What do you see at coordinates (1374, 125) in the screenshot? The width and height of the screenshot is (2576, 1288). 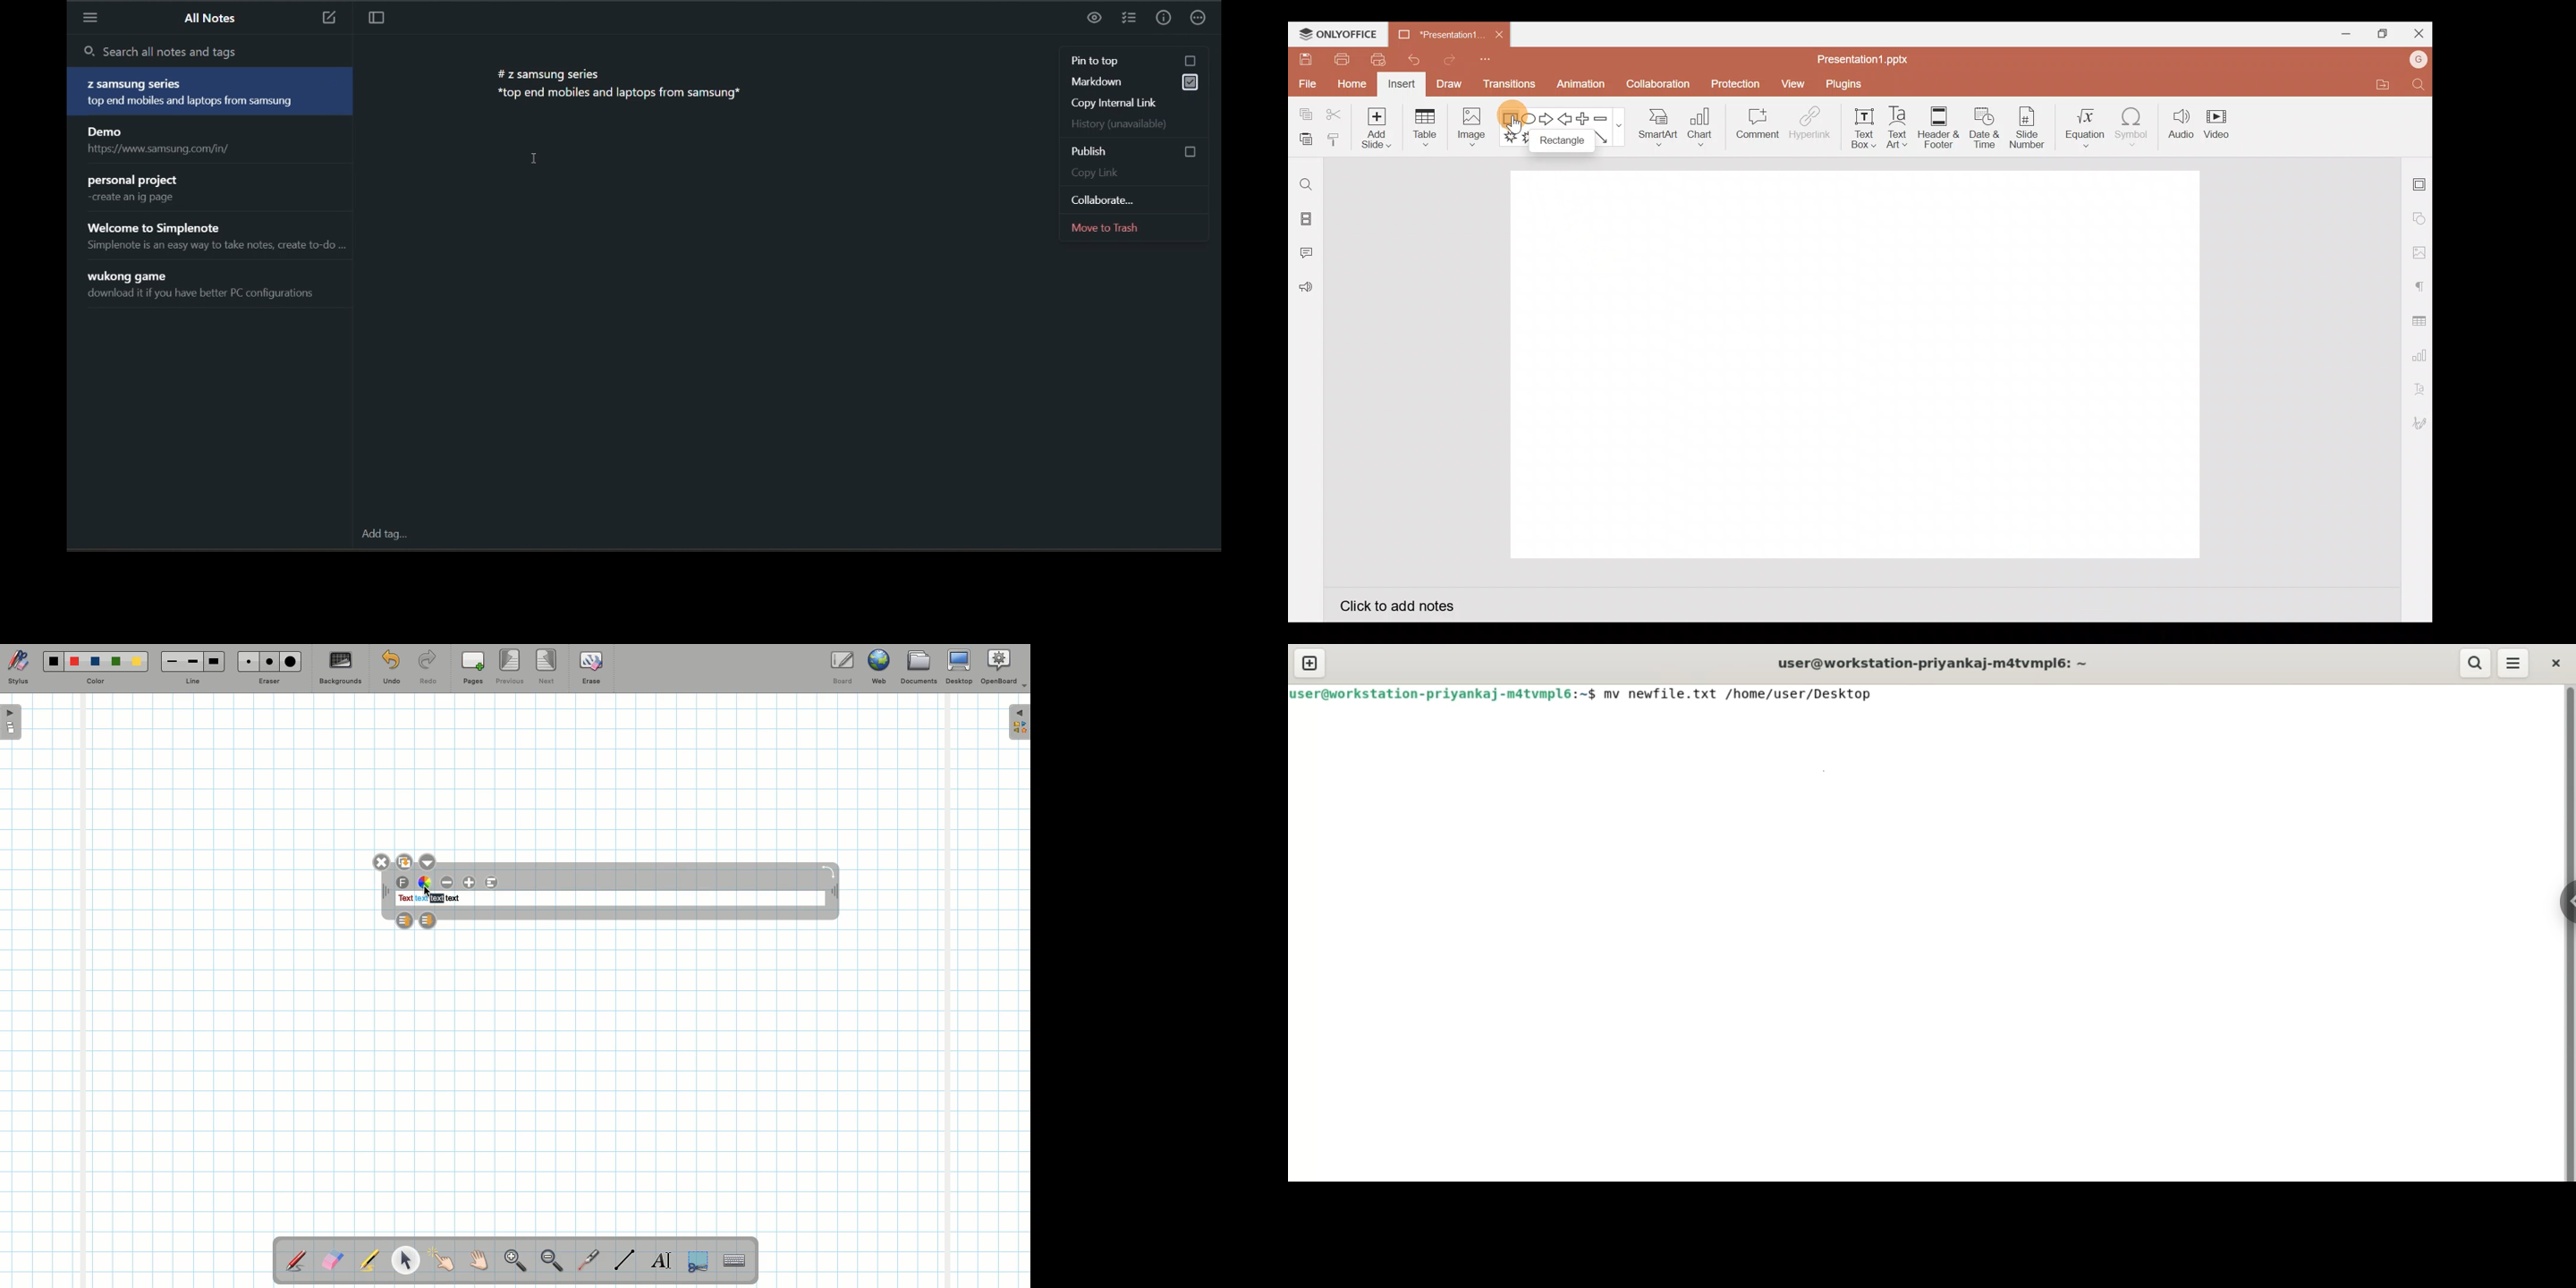 I see `Add slide` at bounding box center [1374, 125].